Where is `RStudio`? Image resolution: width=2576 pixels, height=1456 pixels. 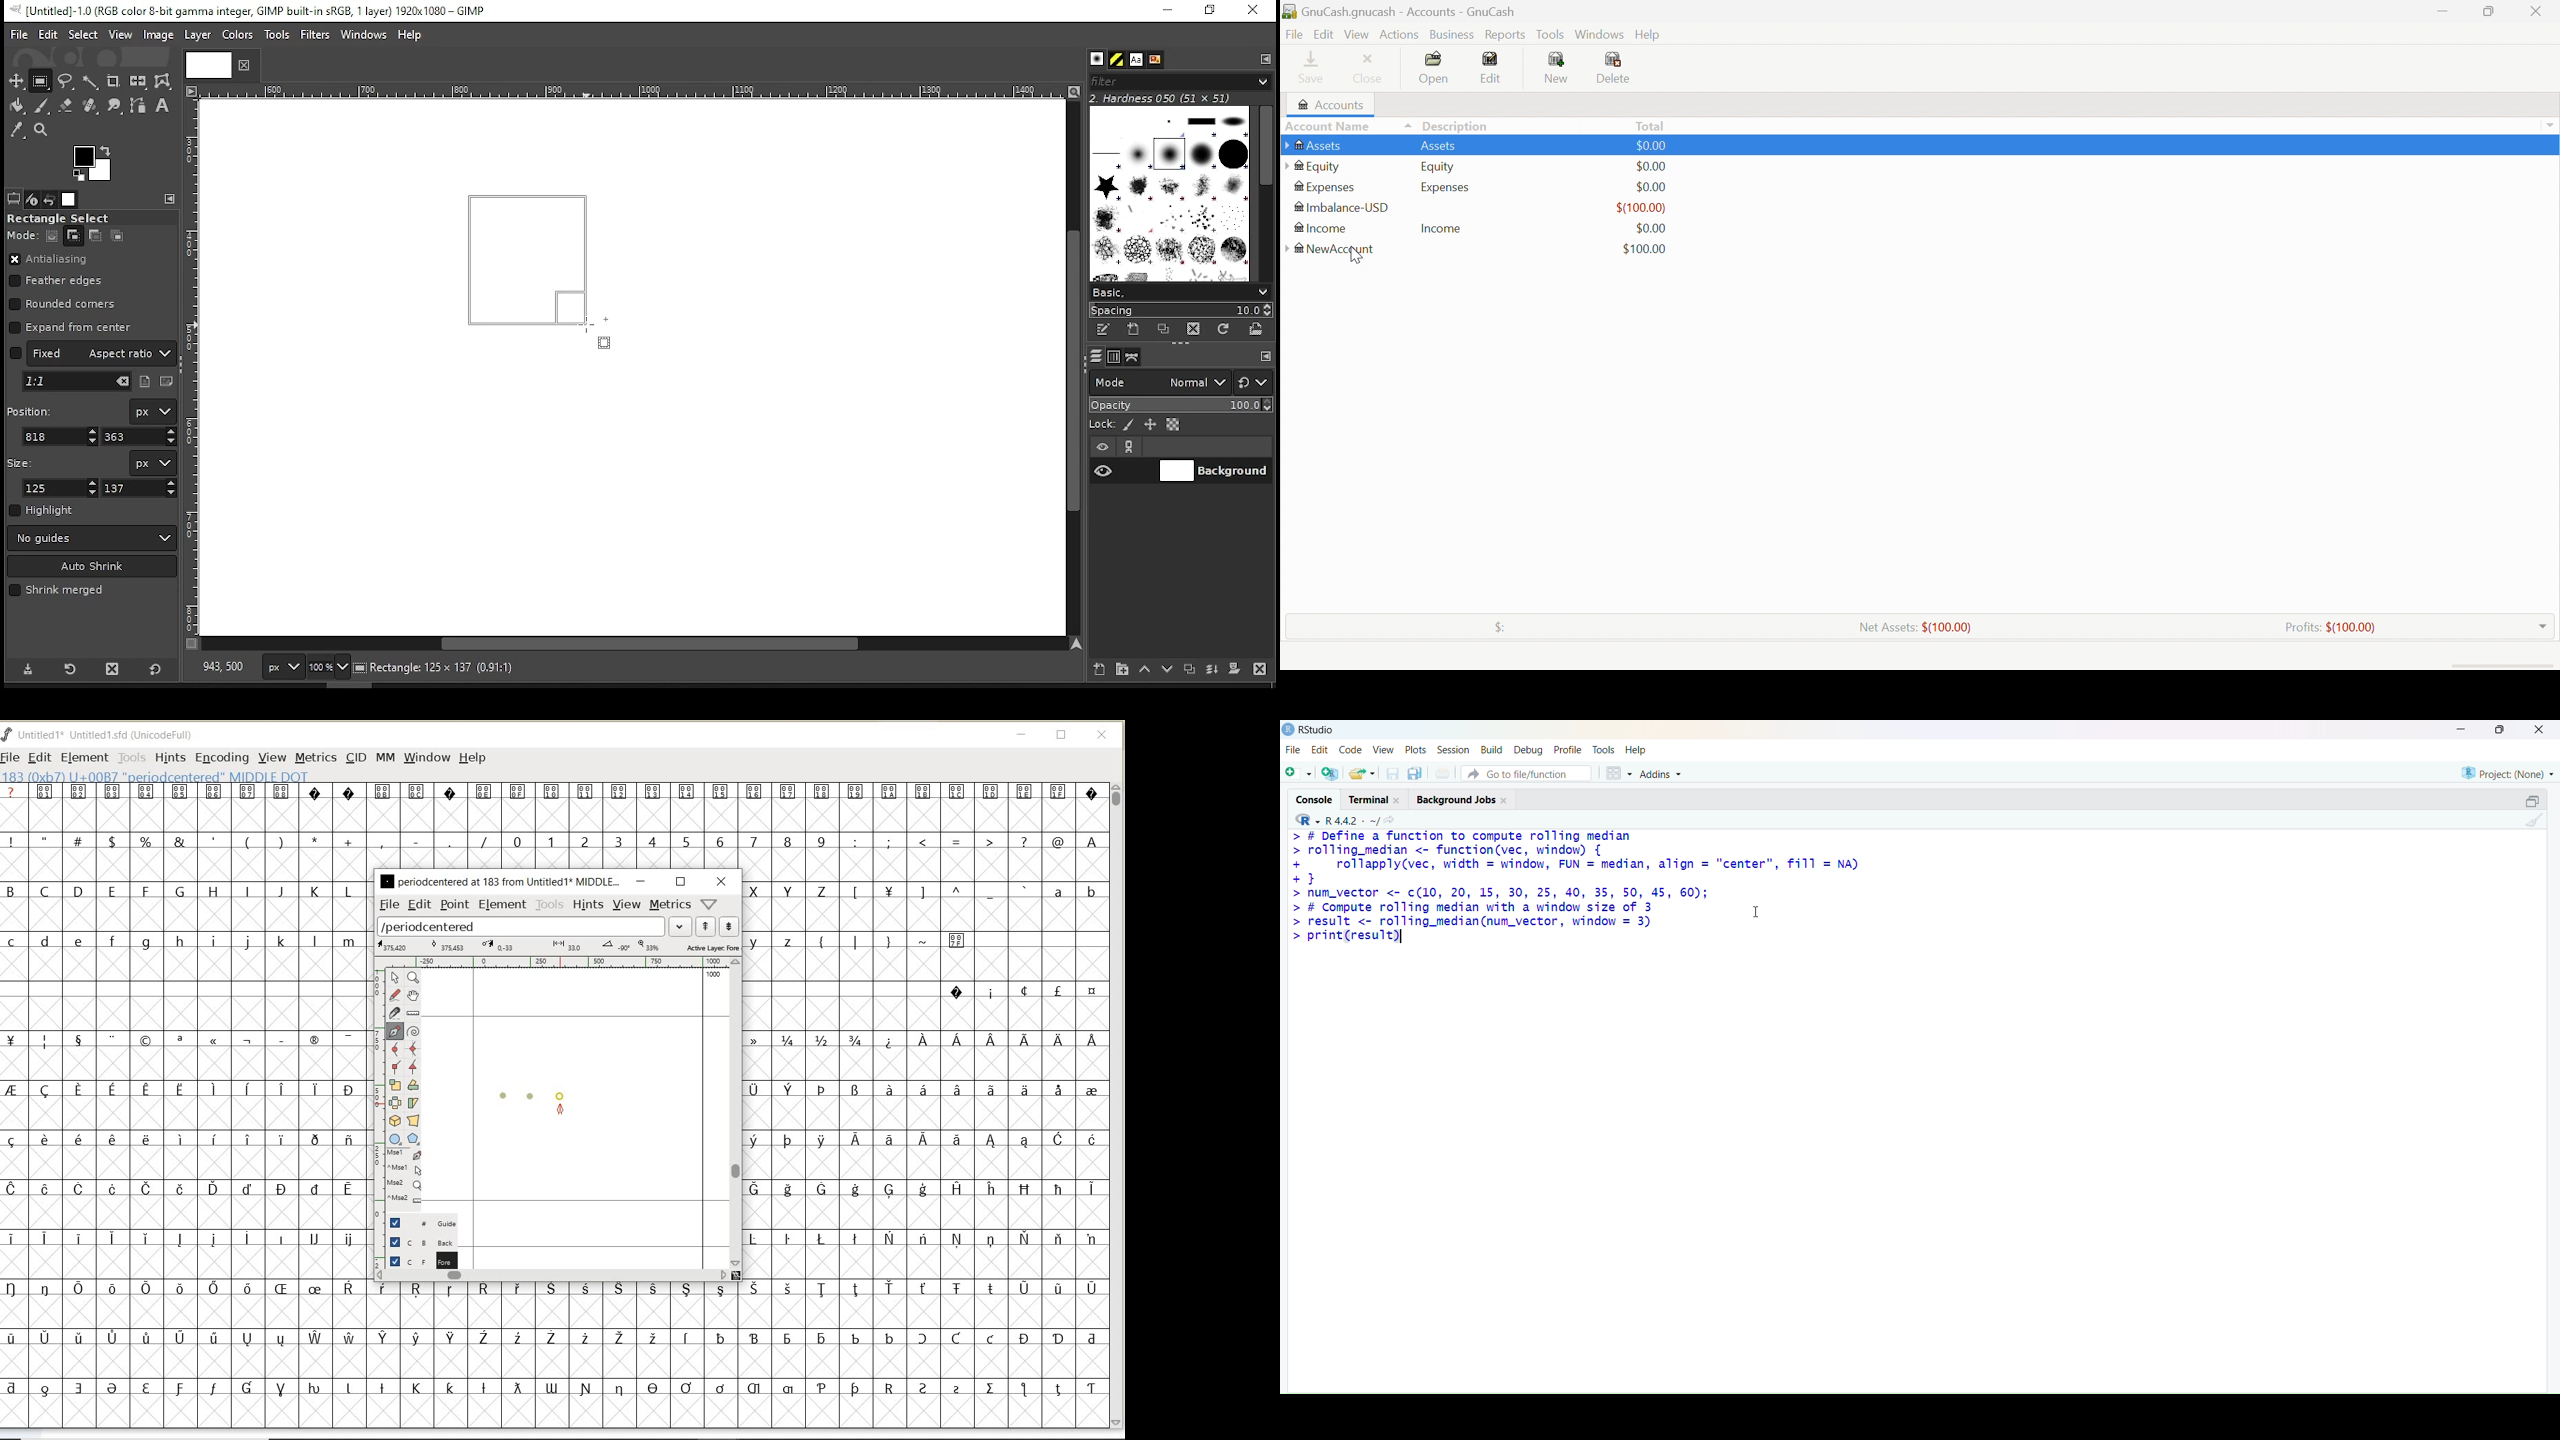
RStudio is located at coordinates (1319, 730).